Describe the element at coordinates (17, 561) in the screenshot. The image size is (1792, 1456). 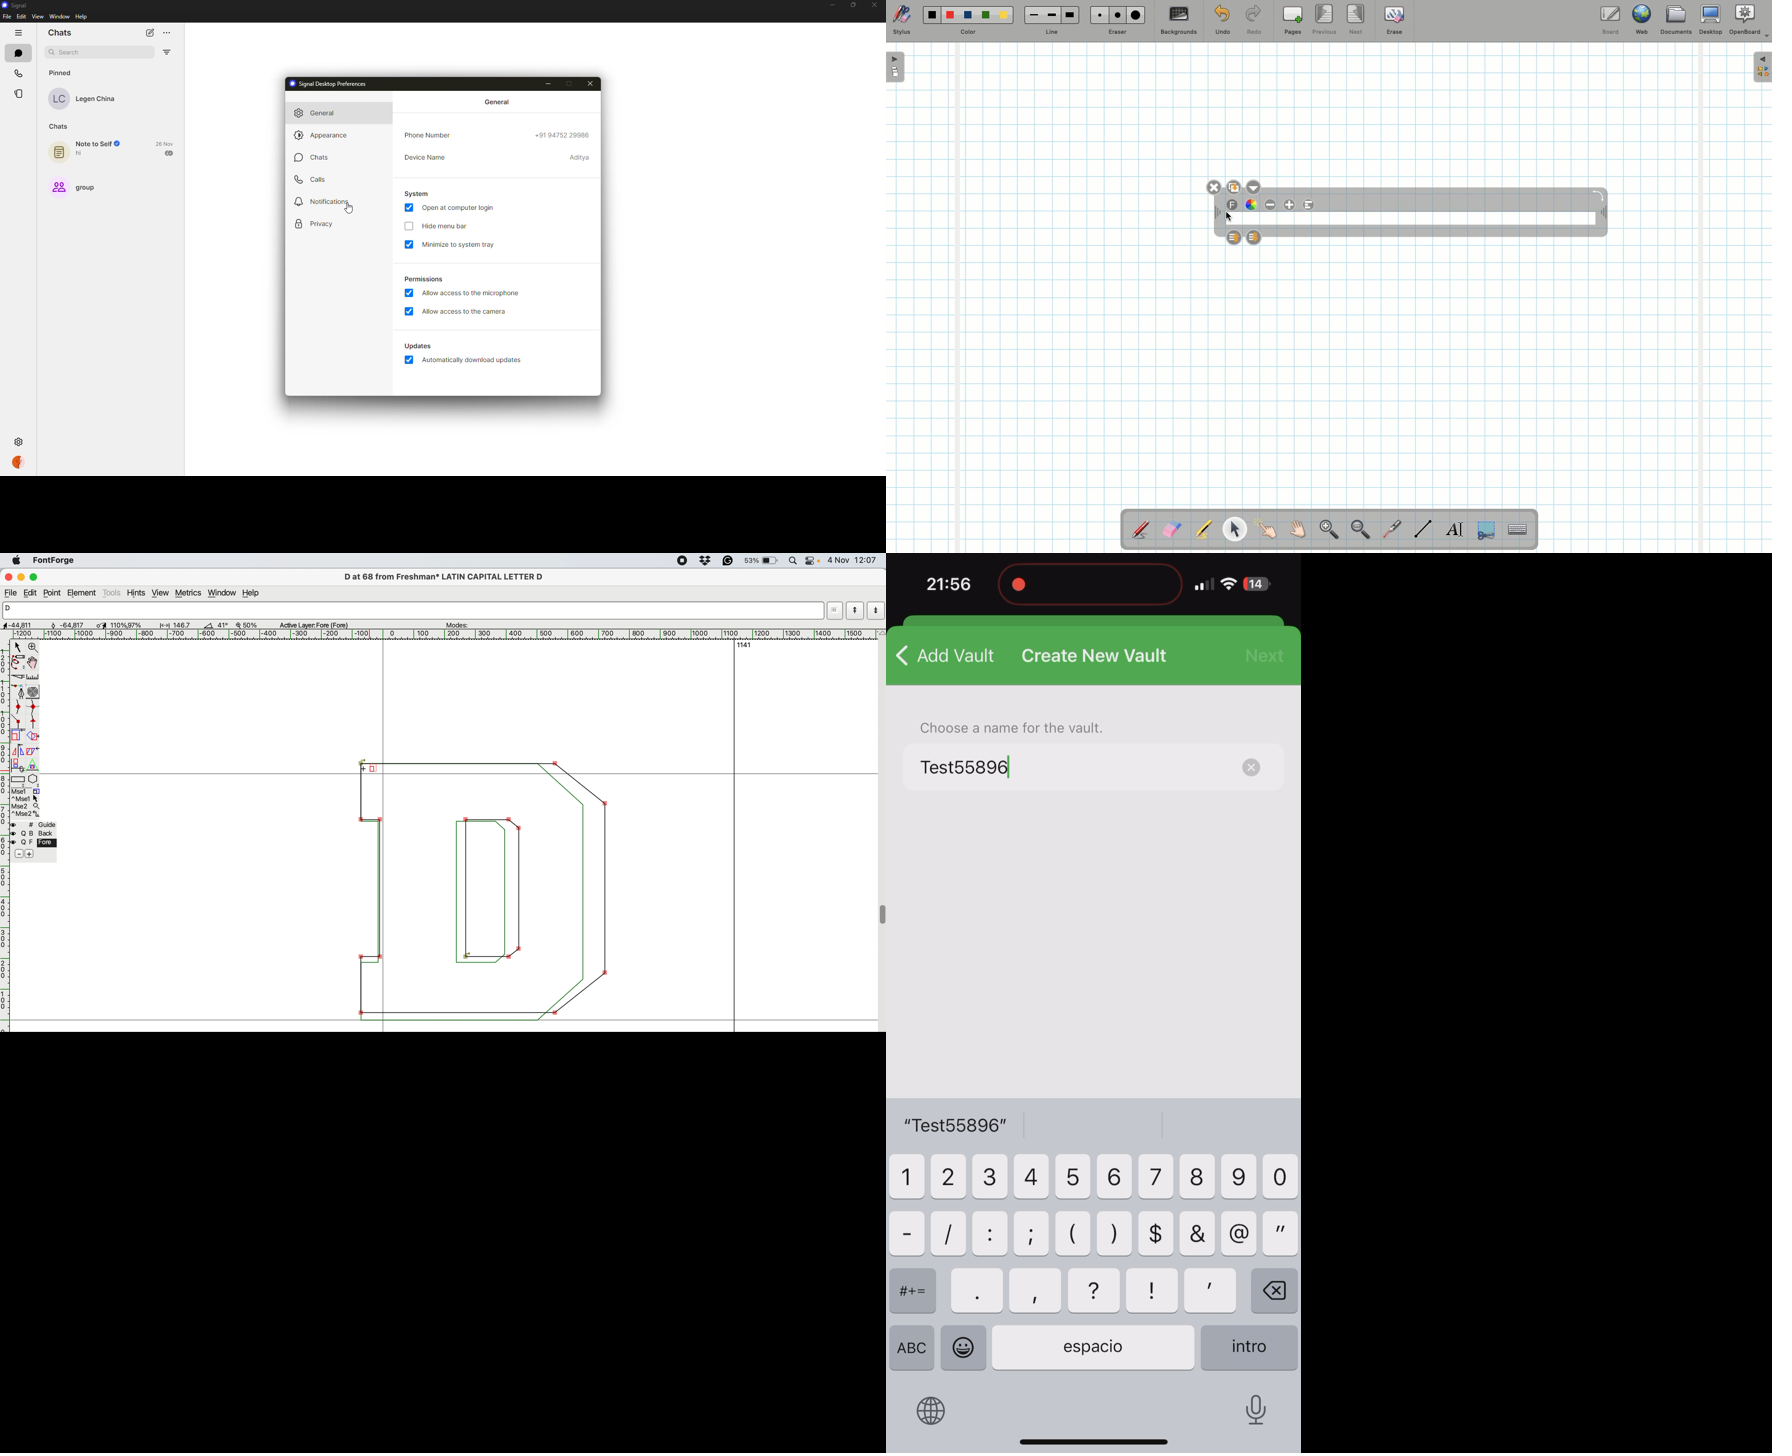
I see `system logo` at that location.